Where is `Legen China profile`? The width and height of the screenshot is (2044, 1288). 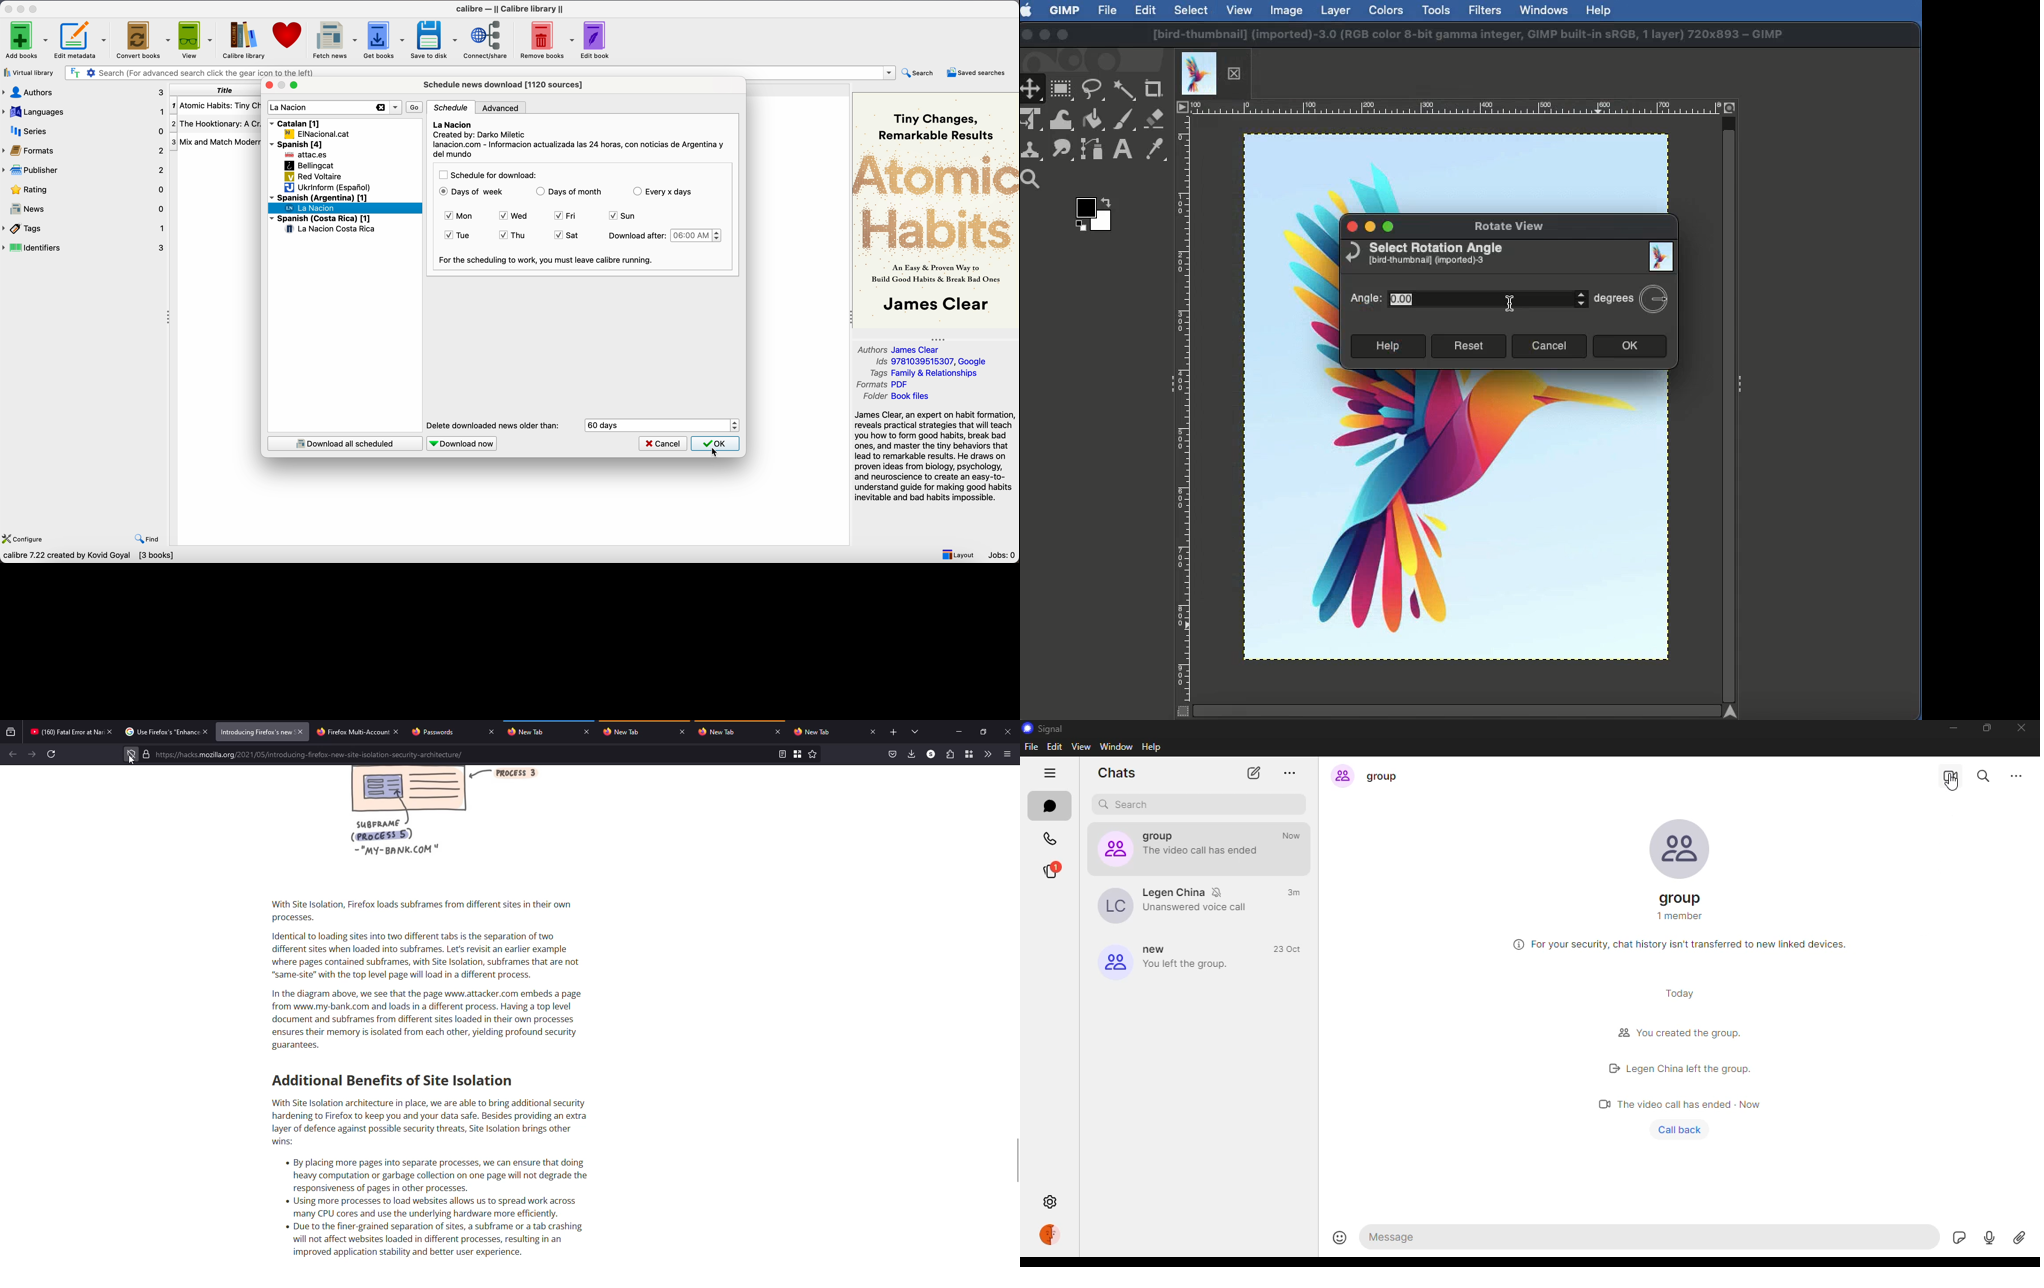
Legen China profile is located at coordinates (1110, 905).